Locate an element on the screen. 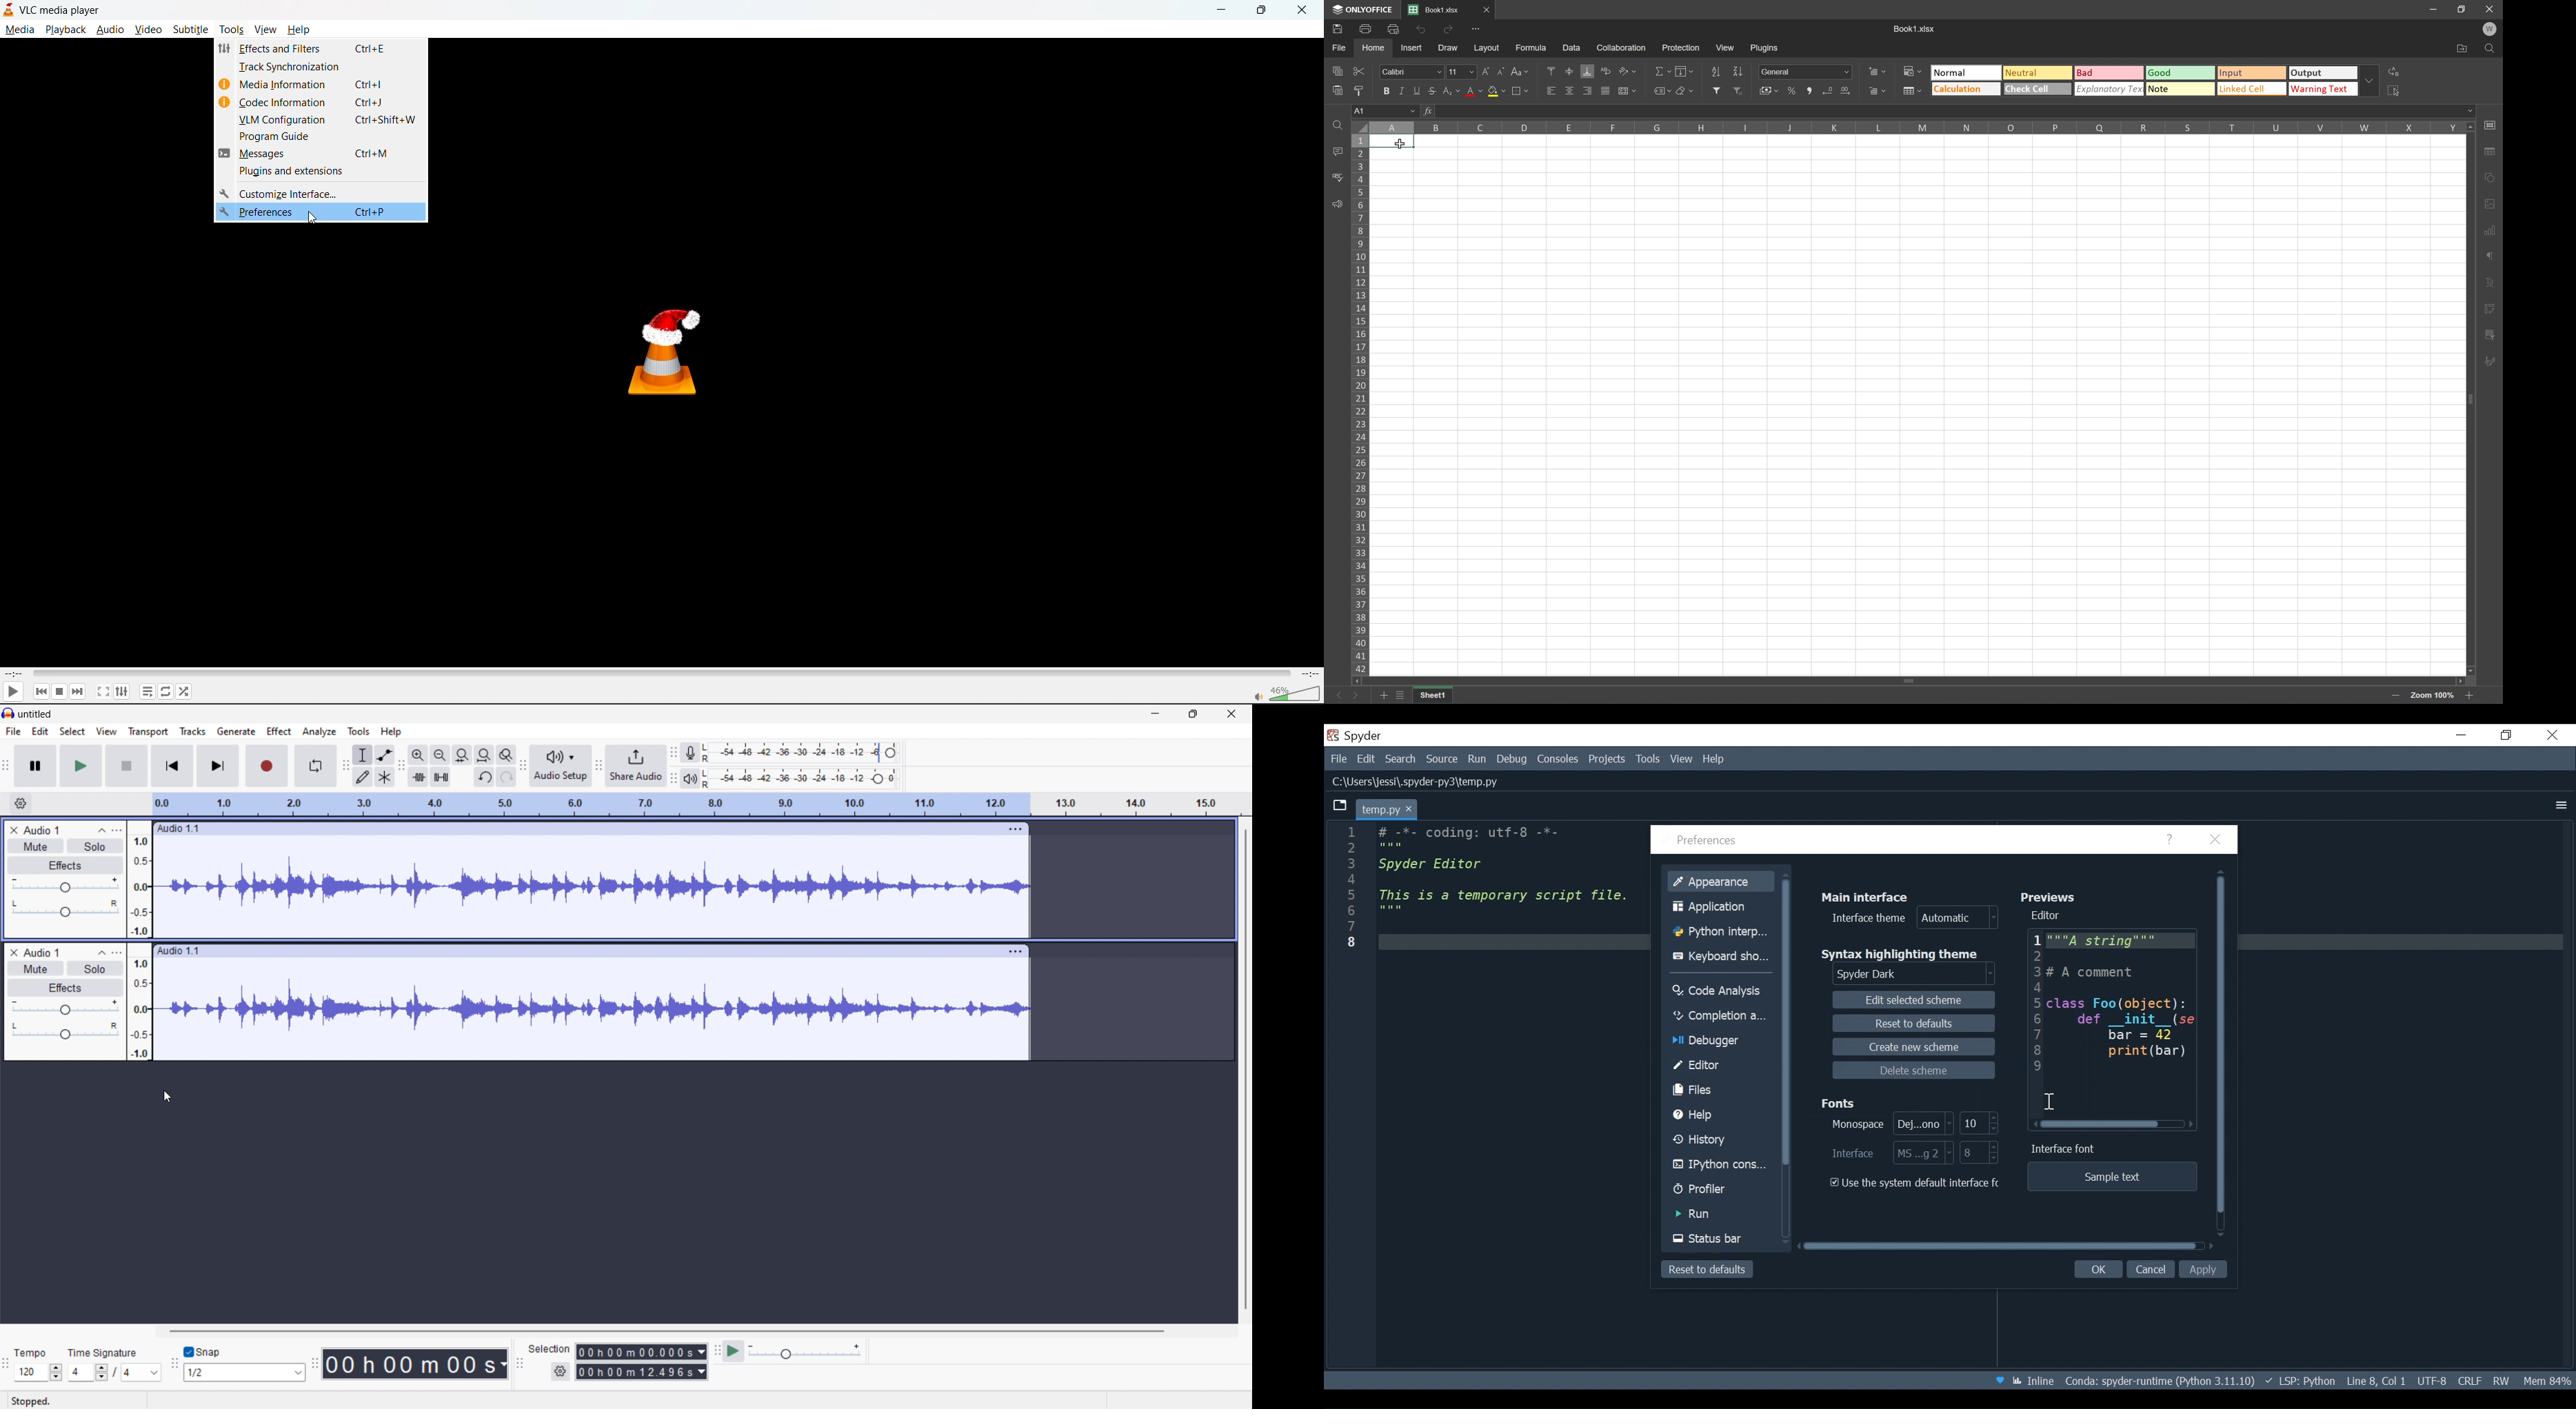 The width and height of the screenshot is (2576, 1428). File Path is located at coordinates (1417, 783).